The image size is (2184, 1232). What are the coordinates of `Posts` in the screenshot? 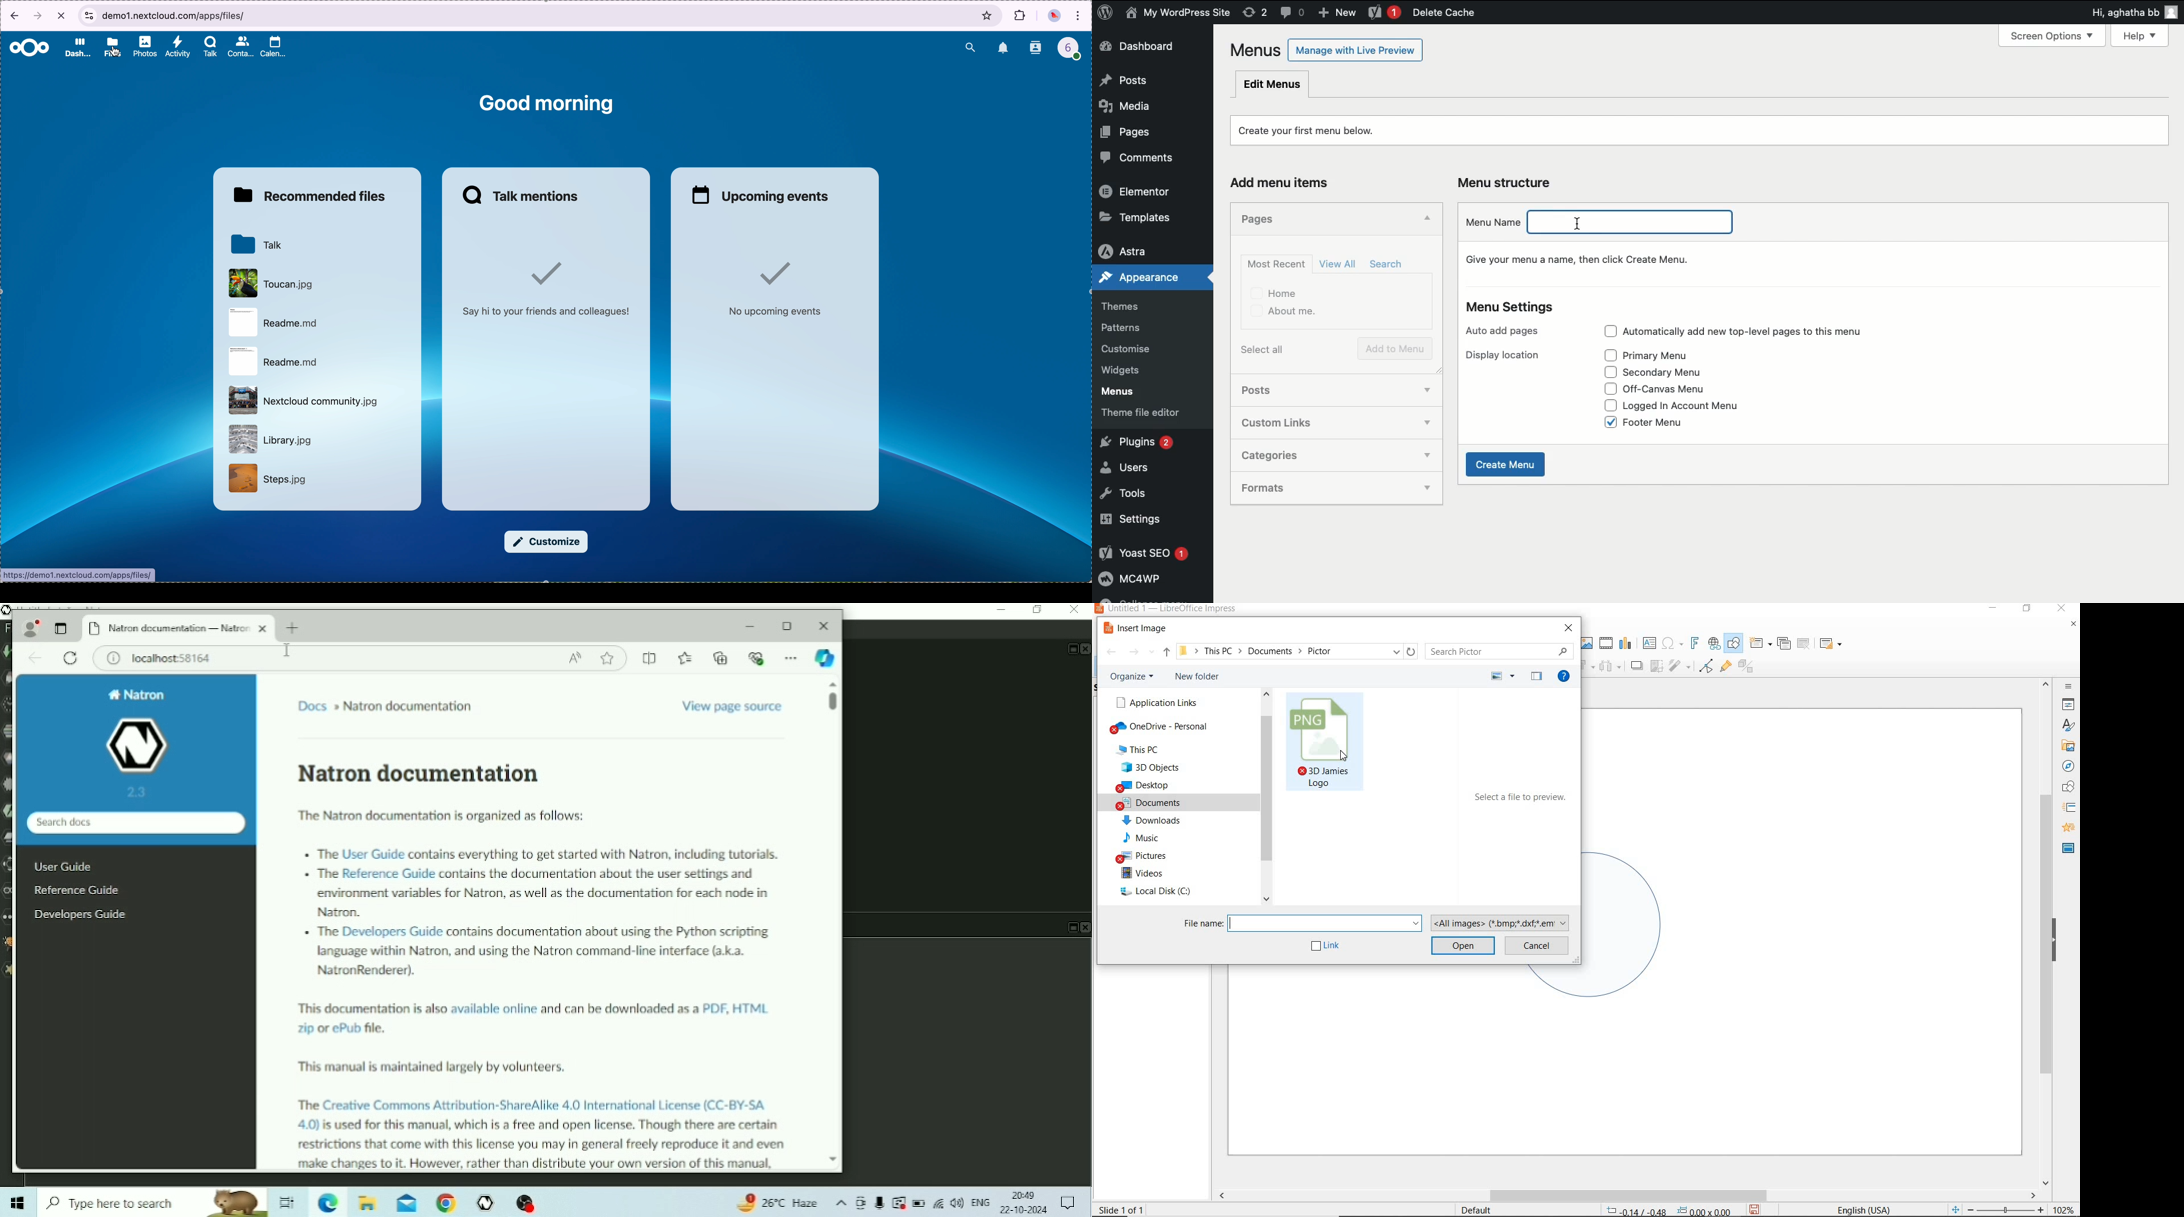 It's located at (1148, 81).